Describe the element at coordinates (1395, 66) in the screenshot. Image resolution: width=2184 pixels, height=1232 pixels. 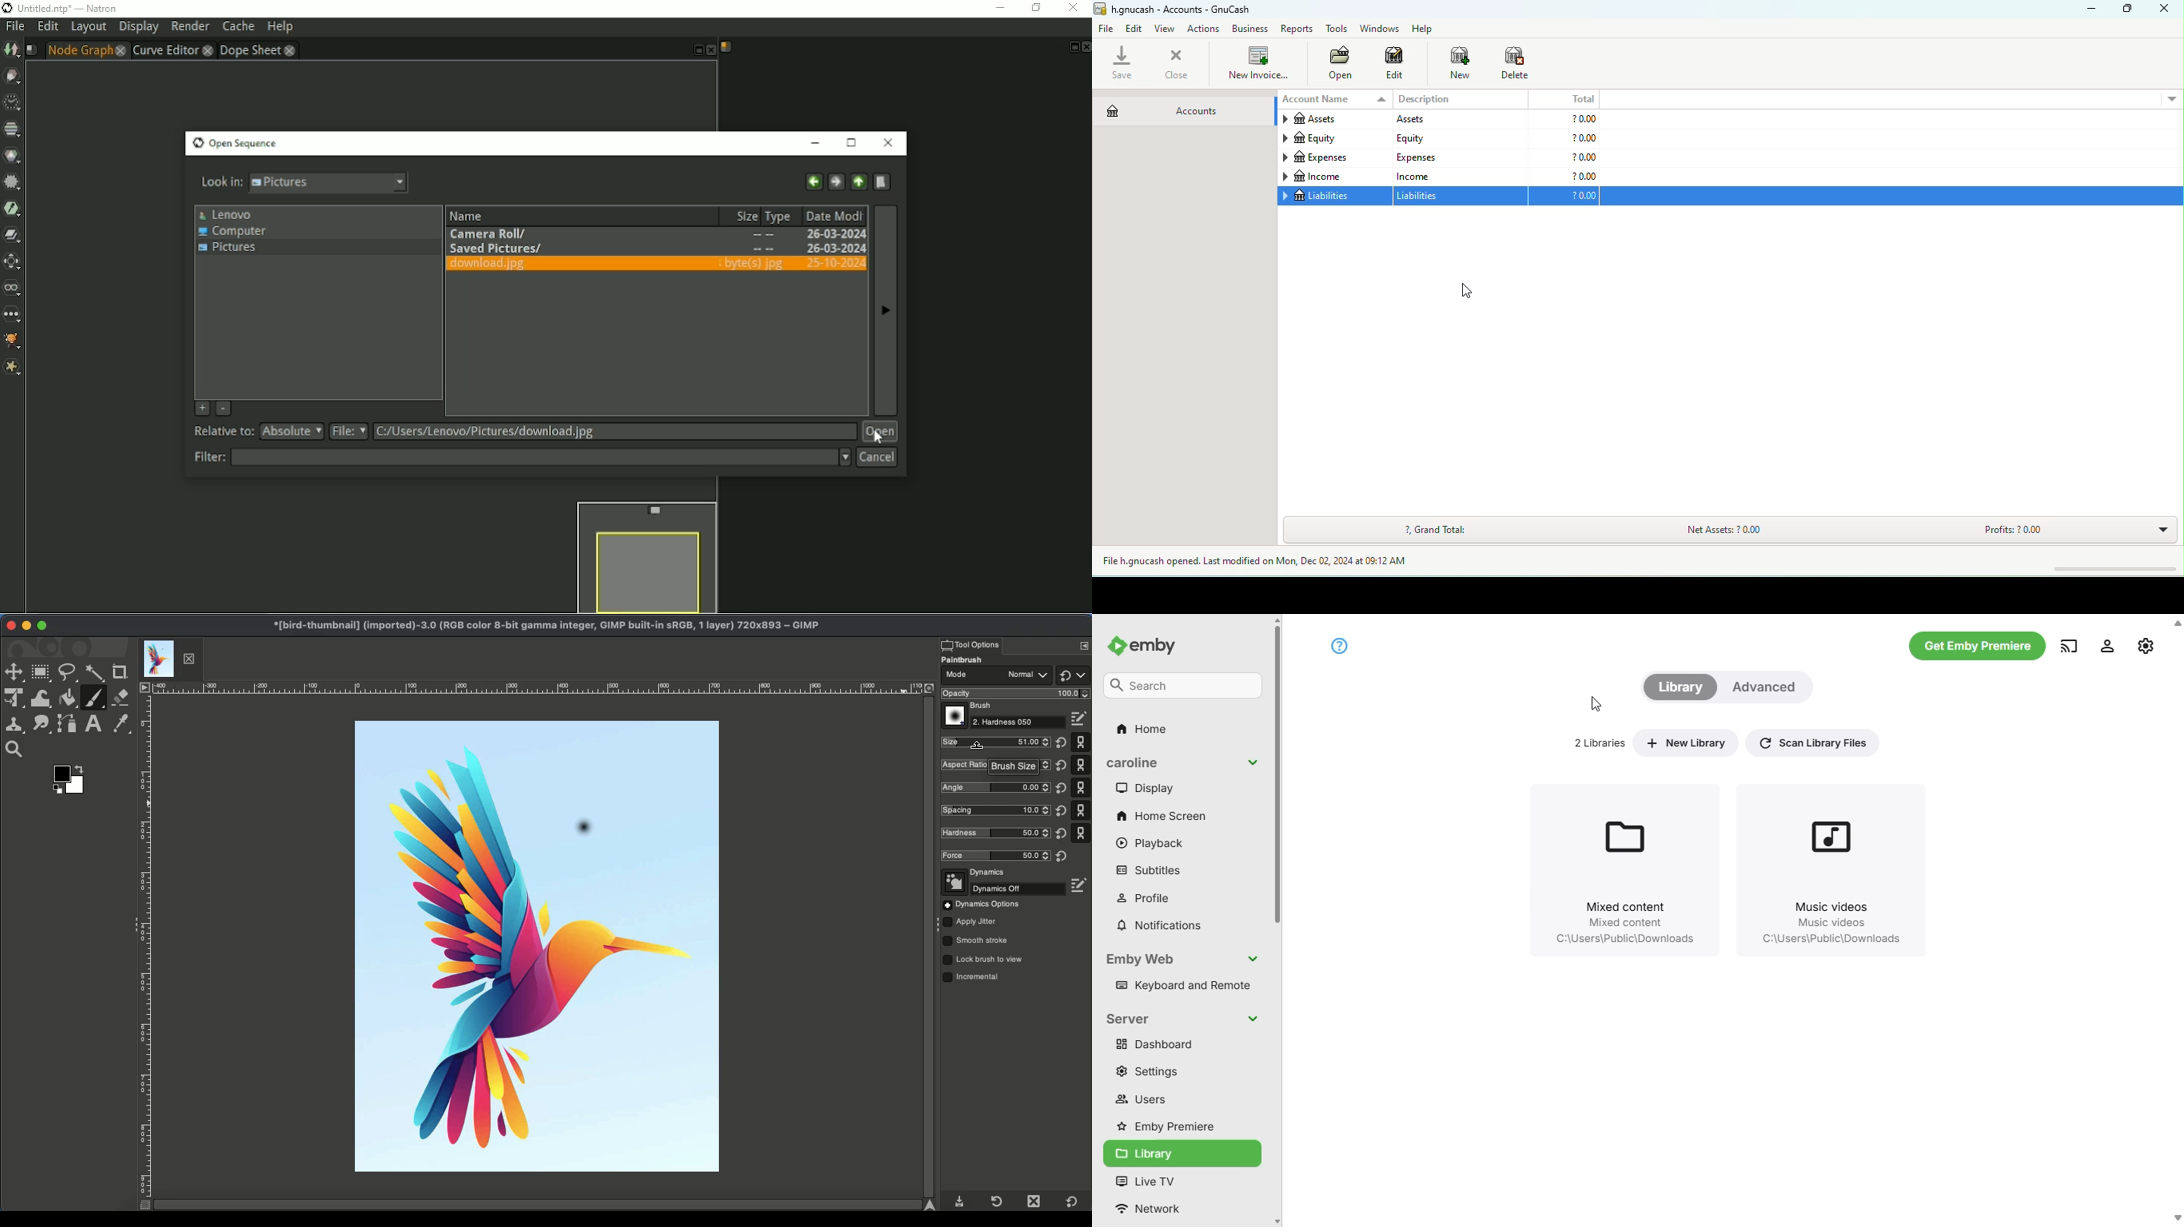
I see `edit` at that location.